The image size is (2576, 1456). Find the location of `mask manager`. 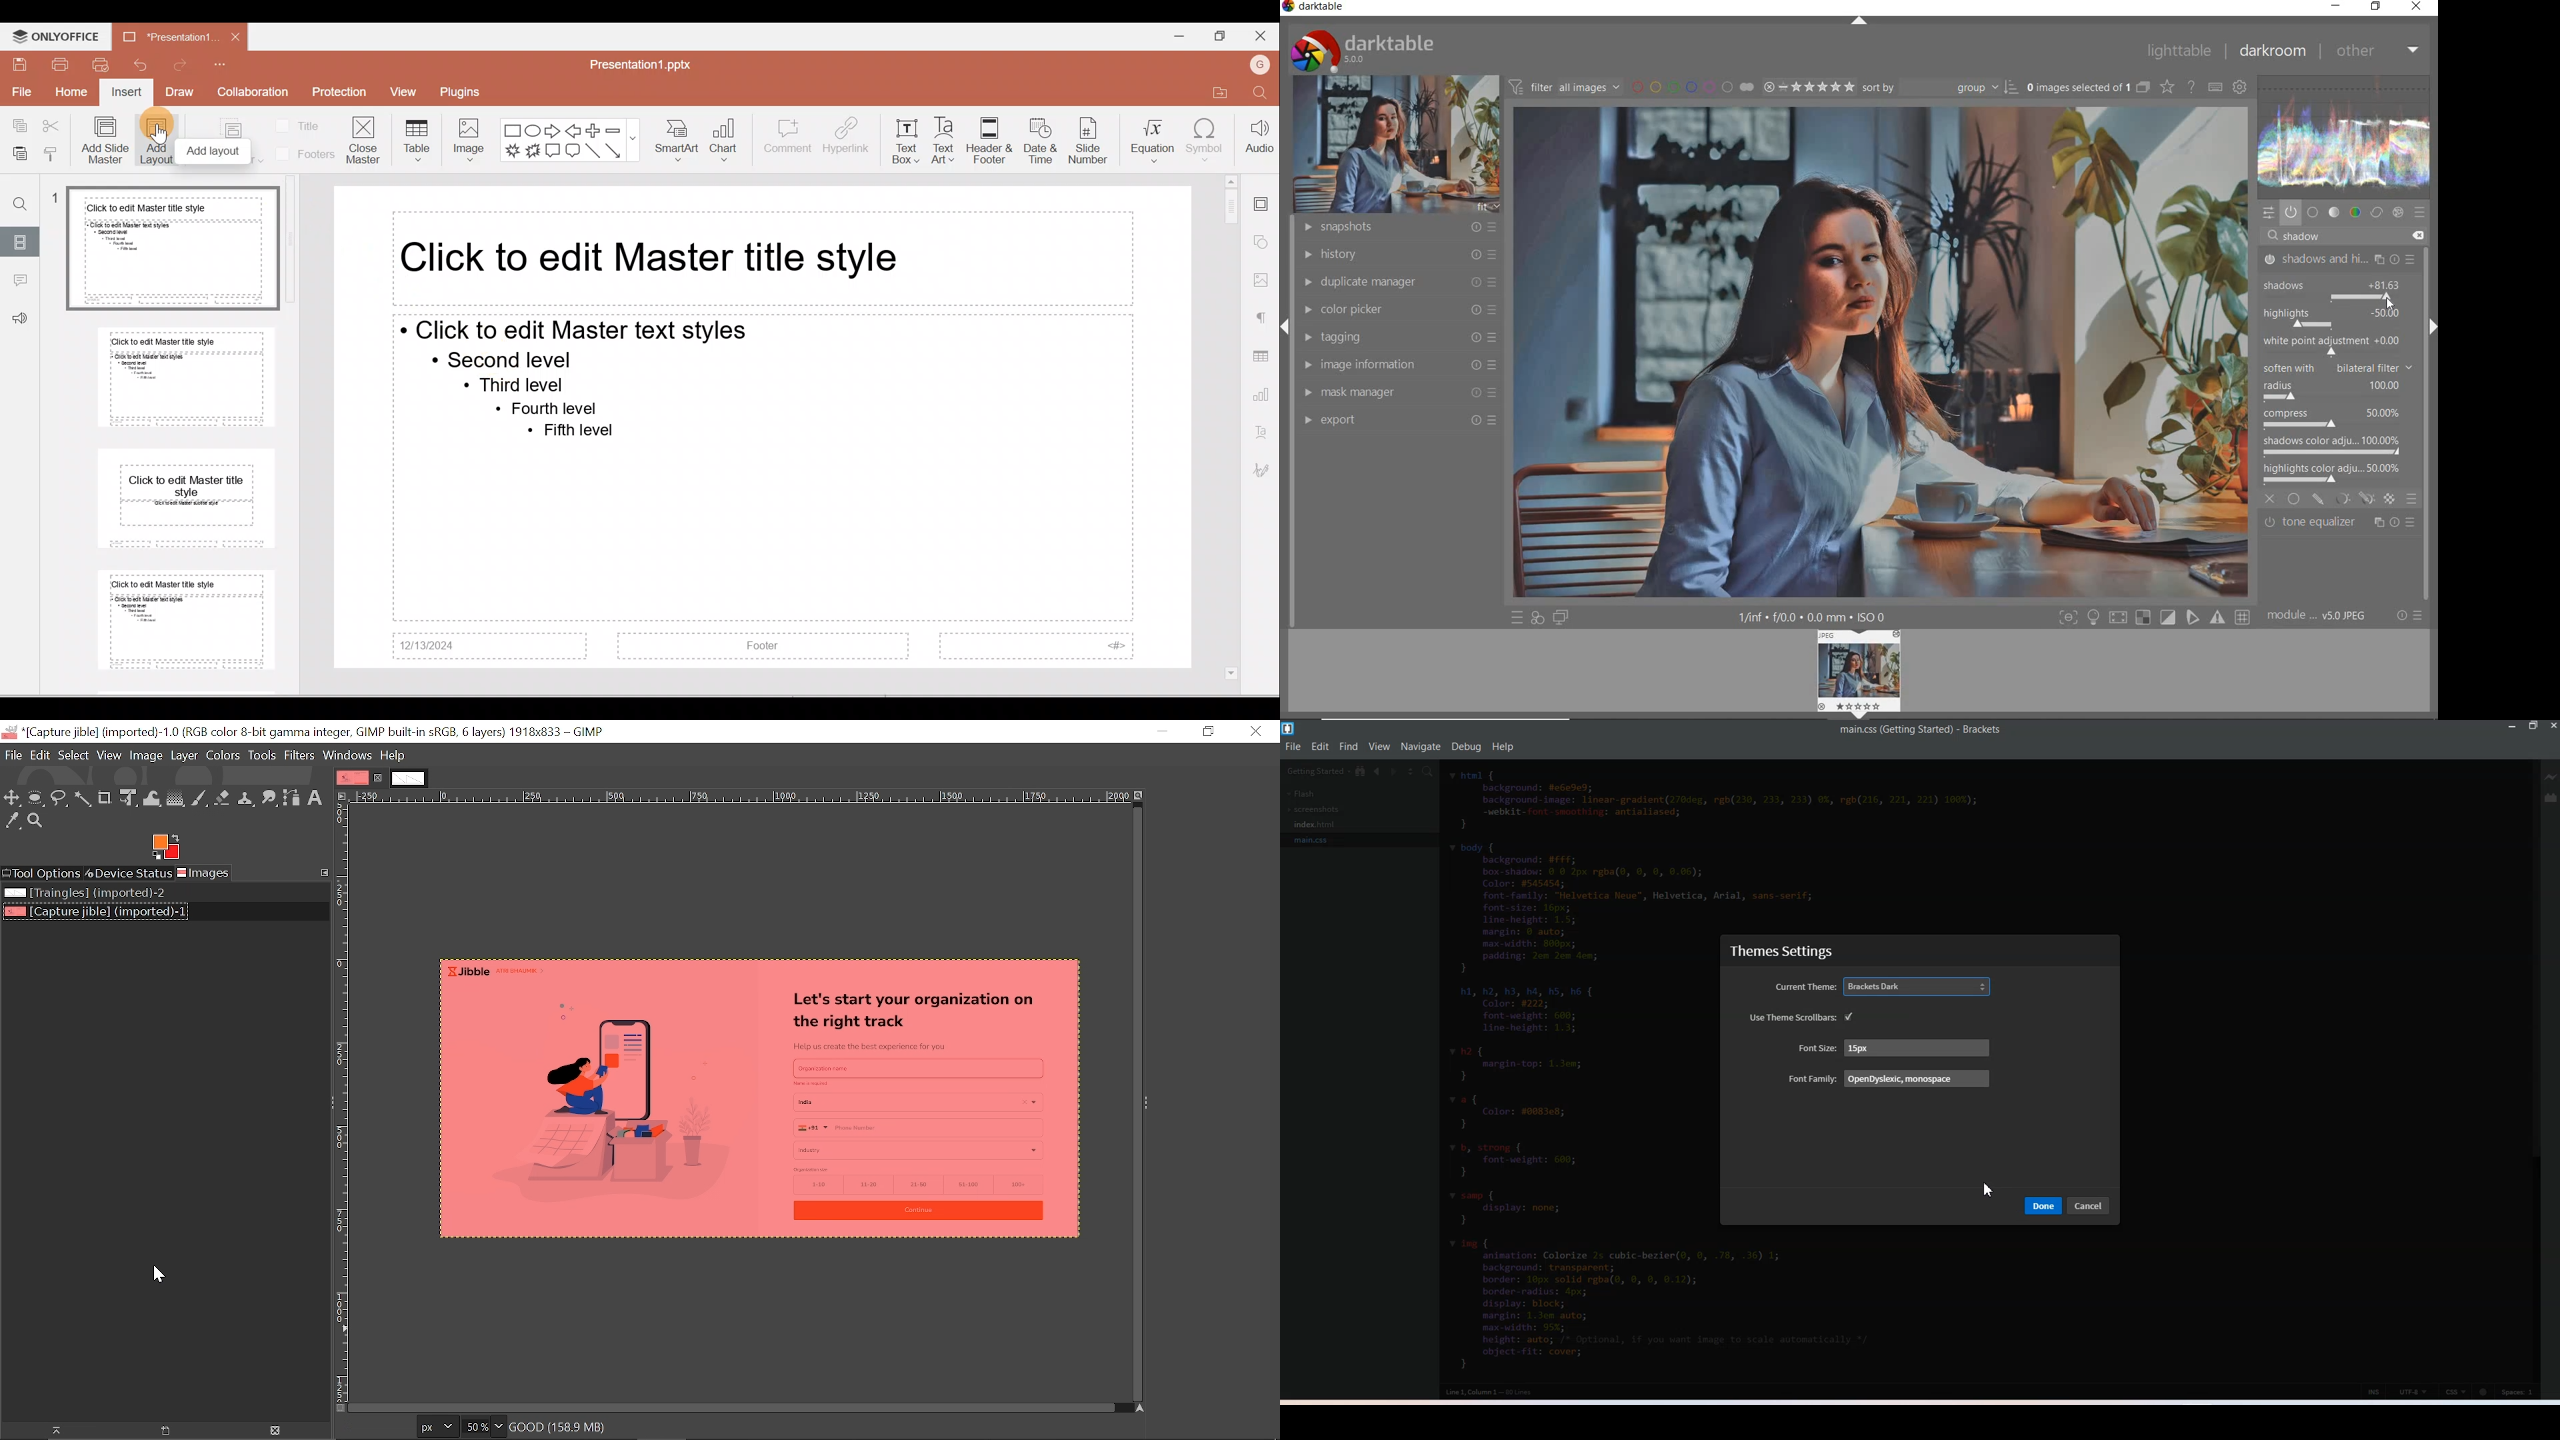

mask manager is located at coordinates (1399, 394).